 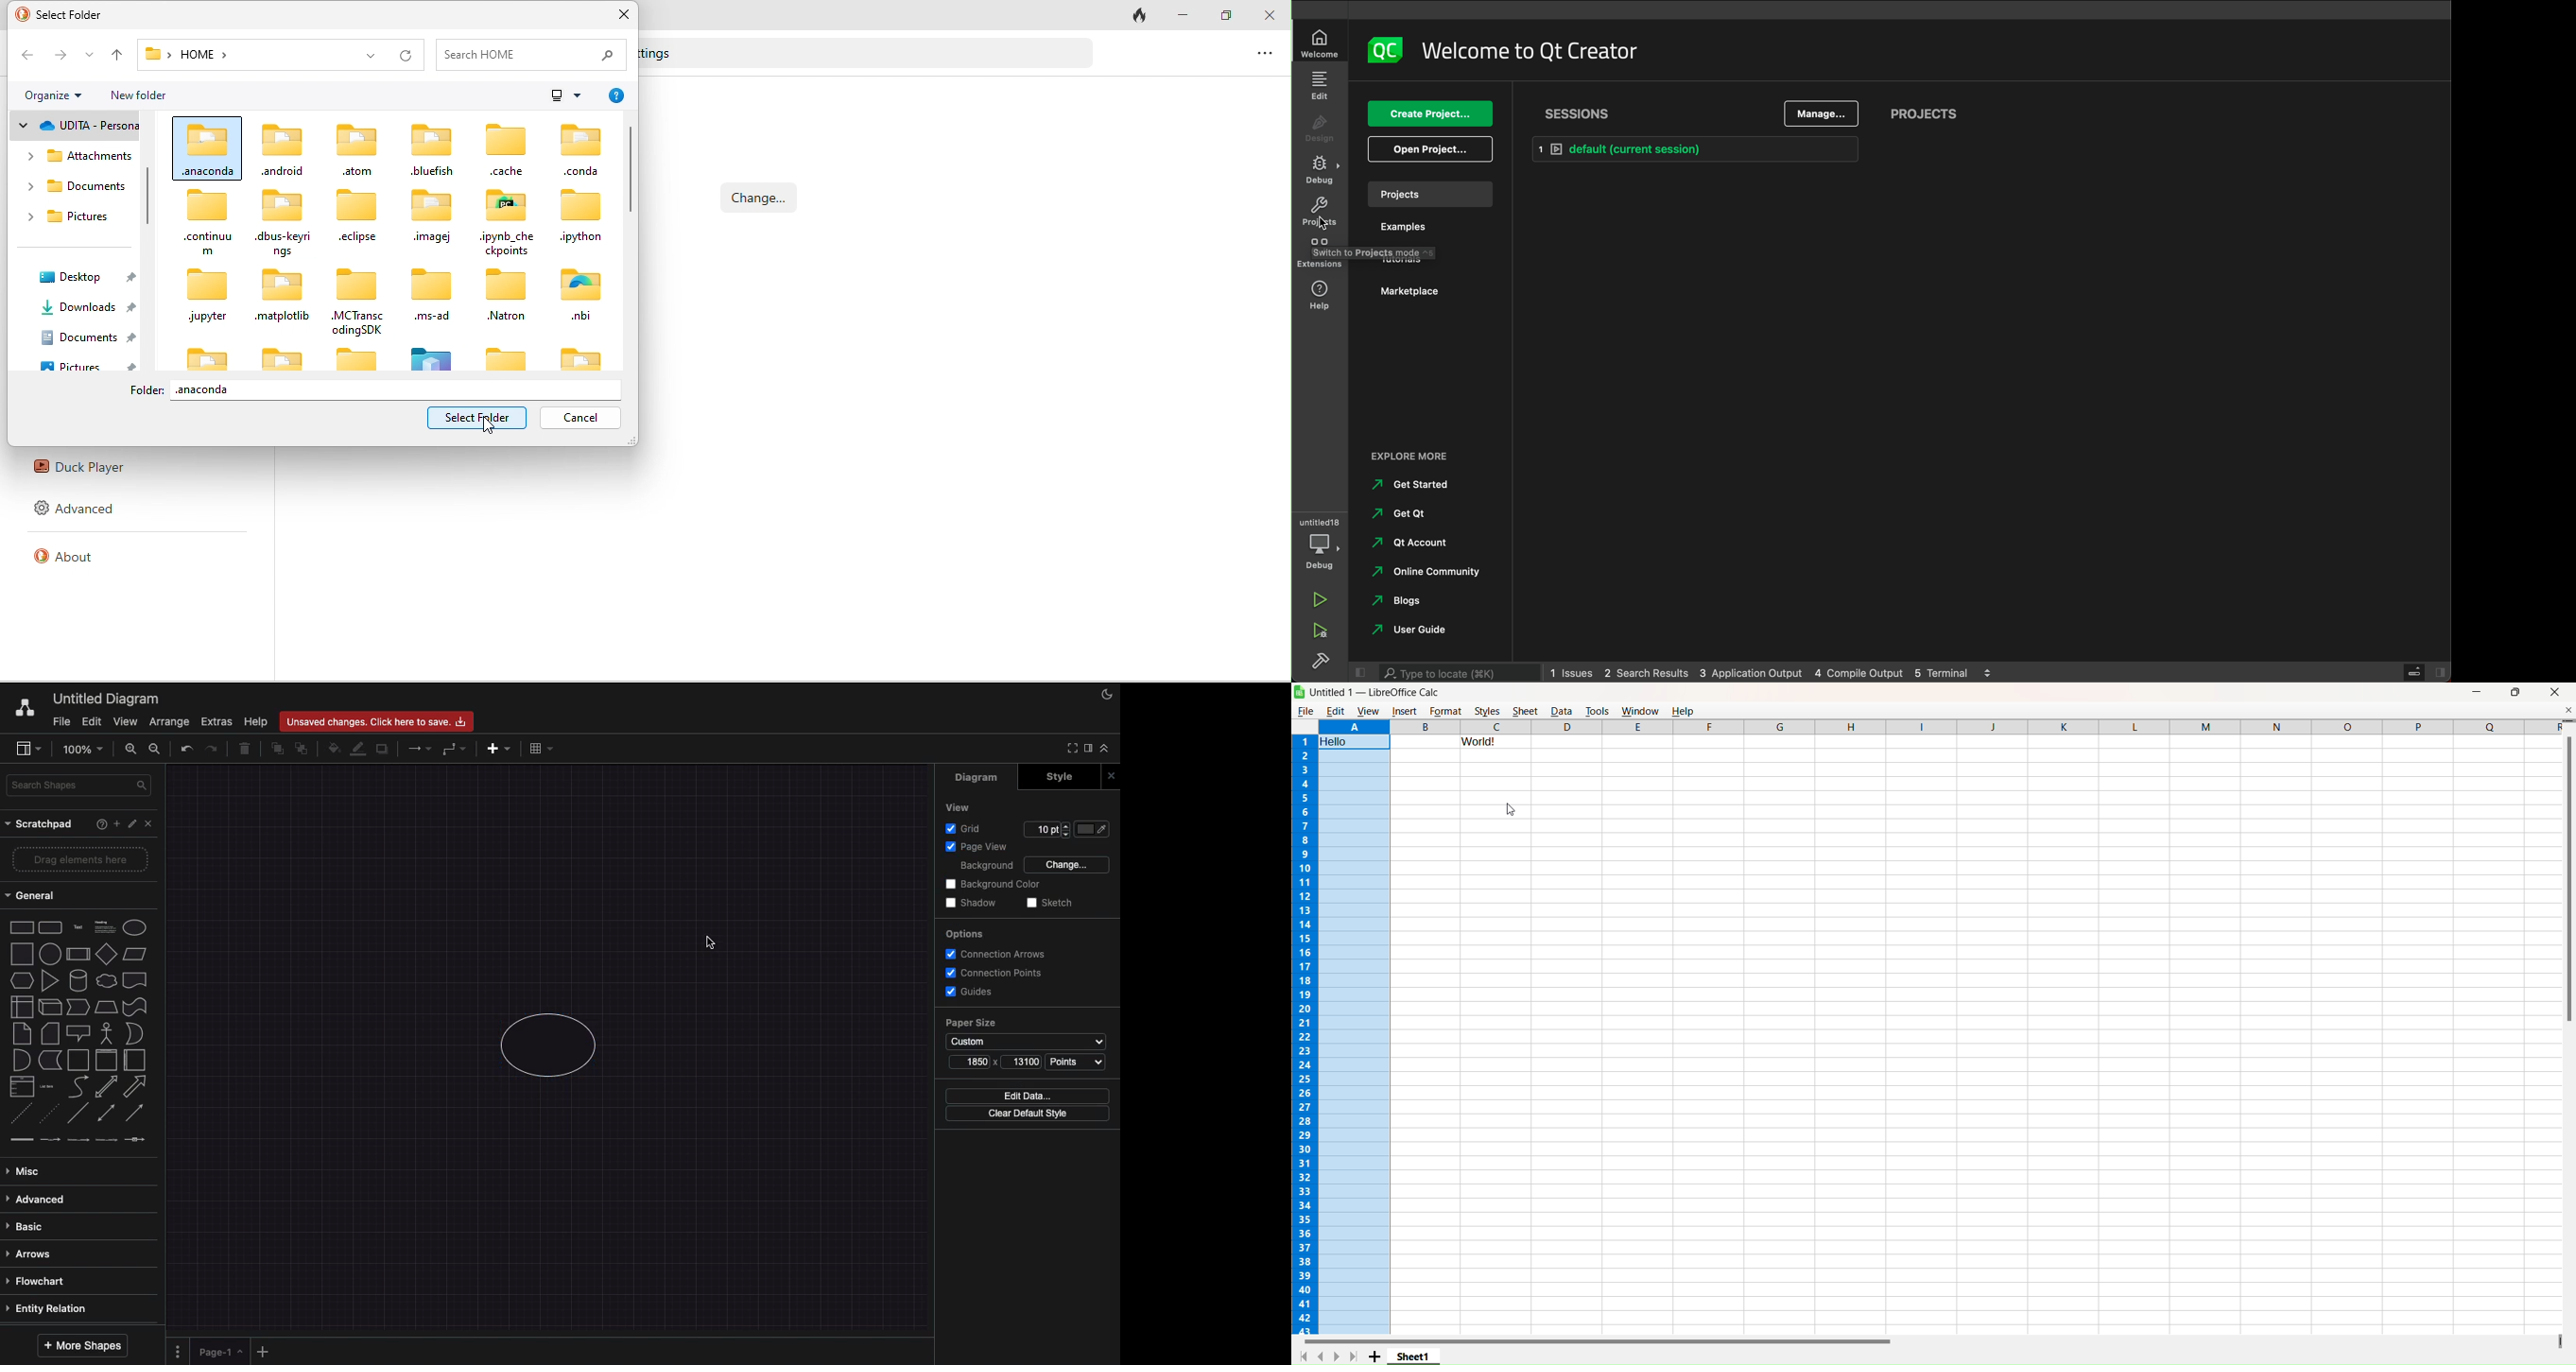 I want to click on Help, so click(x=256, y=721).